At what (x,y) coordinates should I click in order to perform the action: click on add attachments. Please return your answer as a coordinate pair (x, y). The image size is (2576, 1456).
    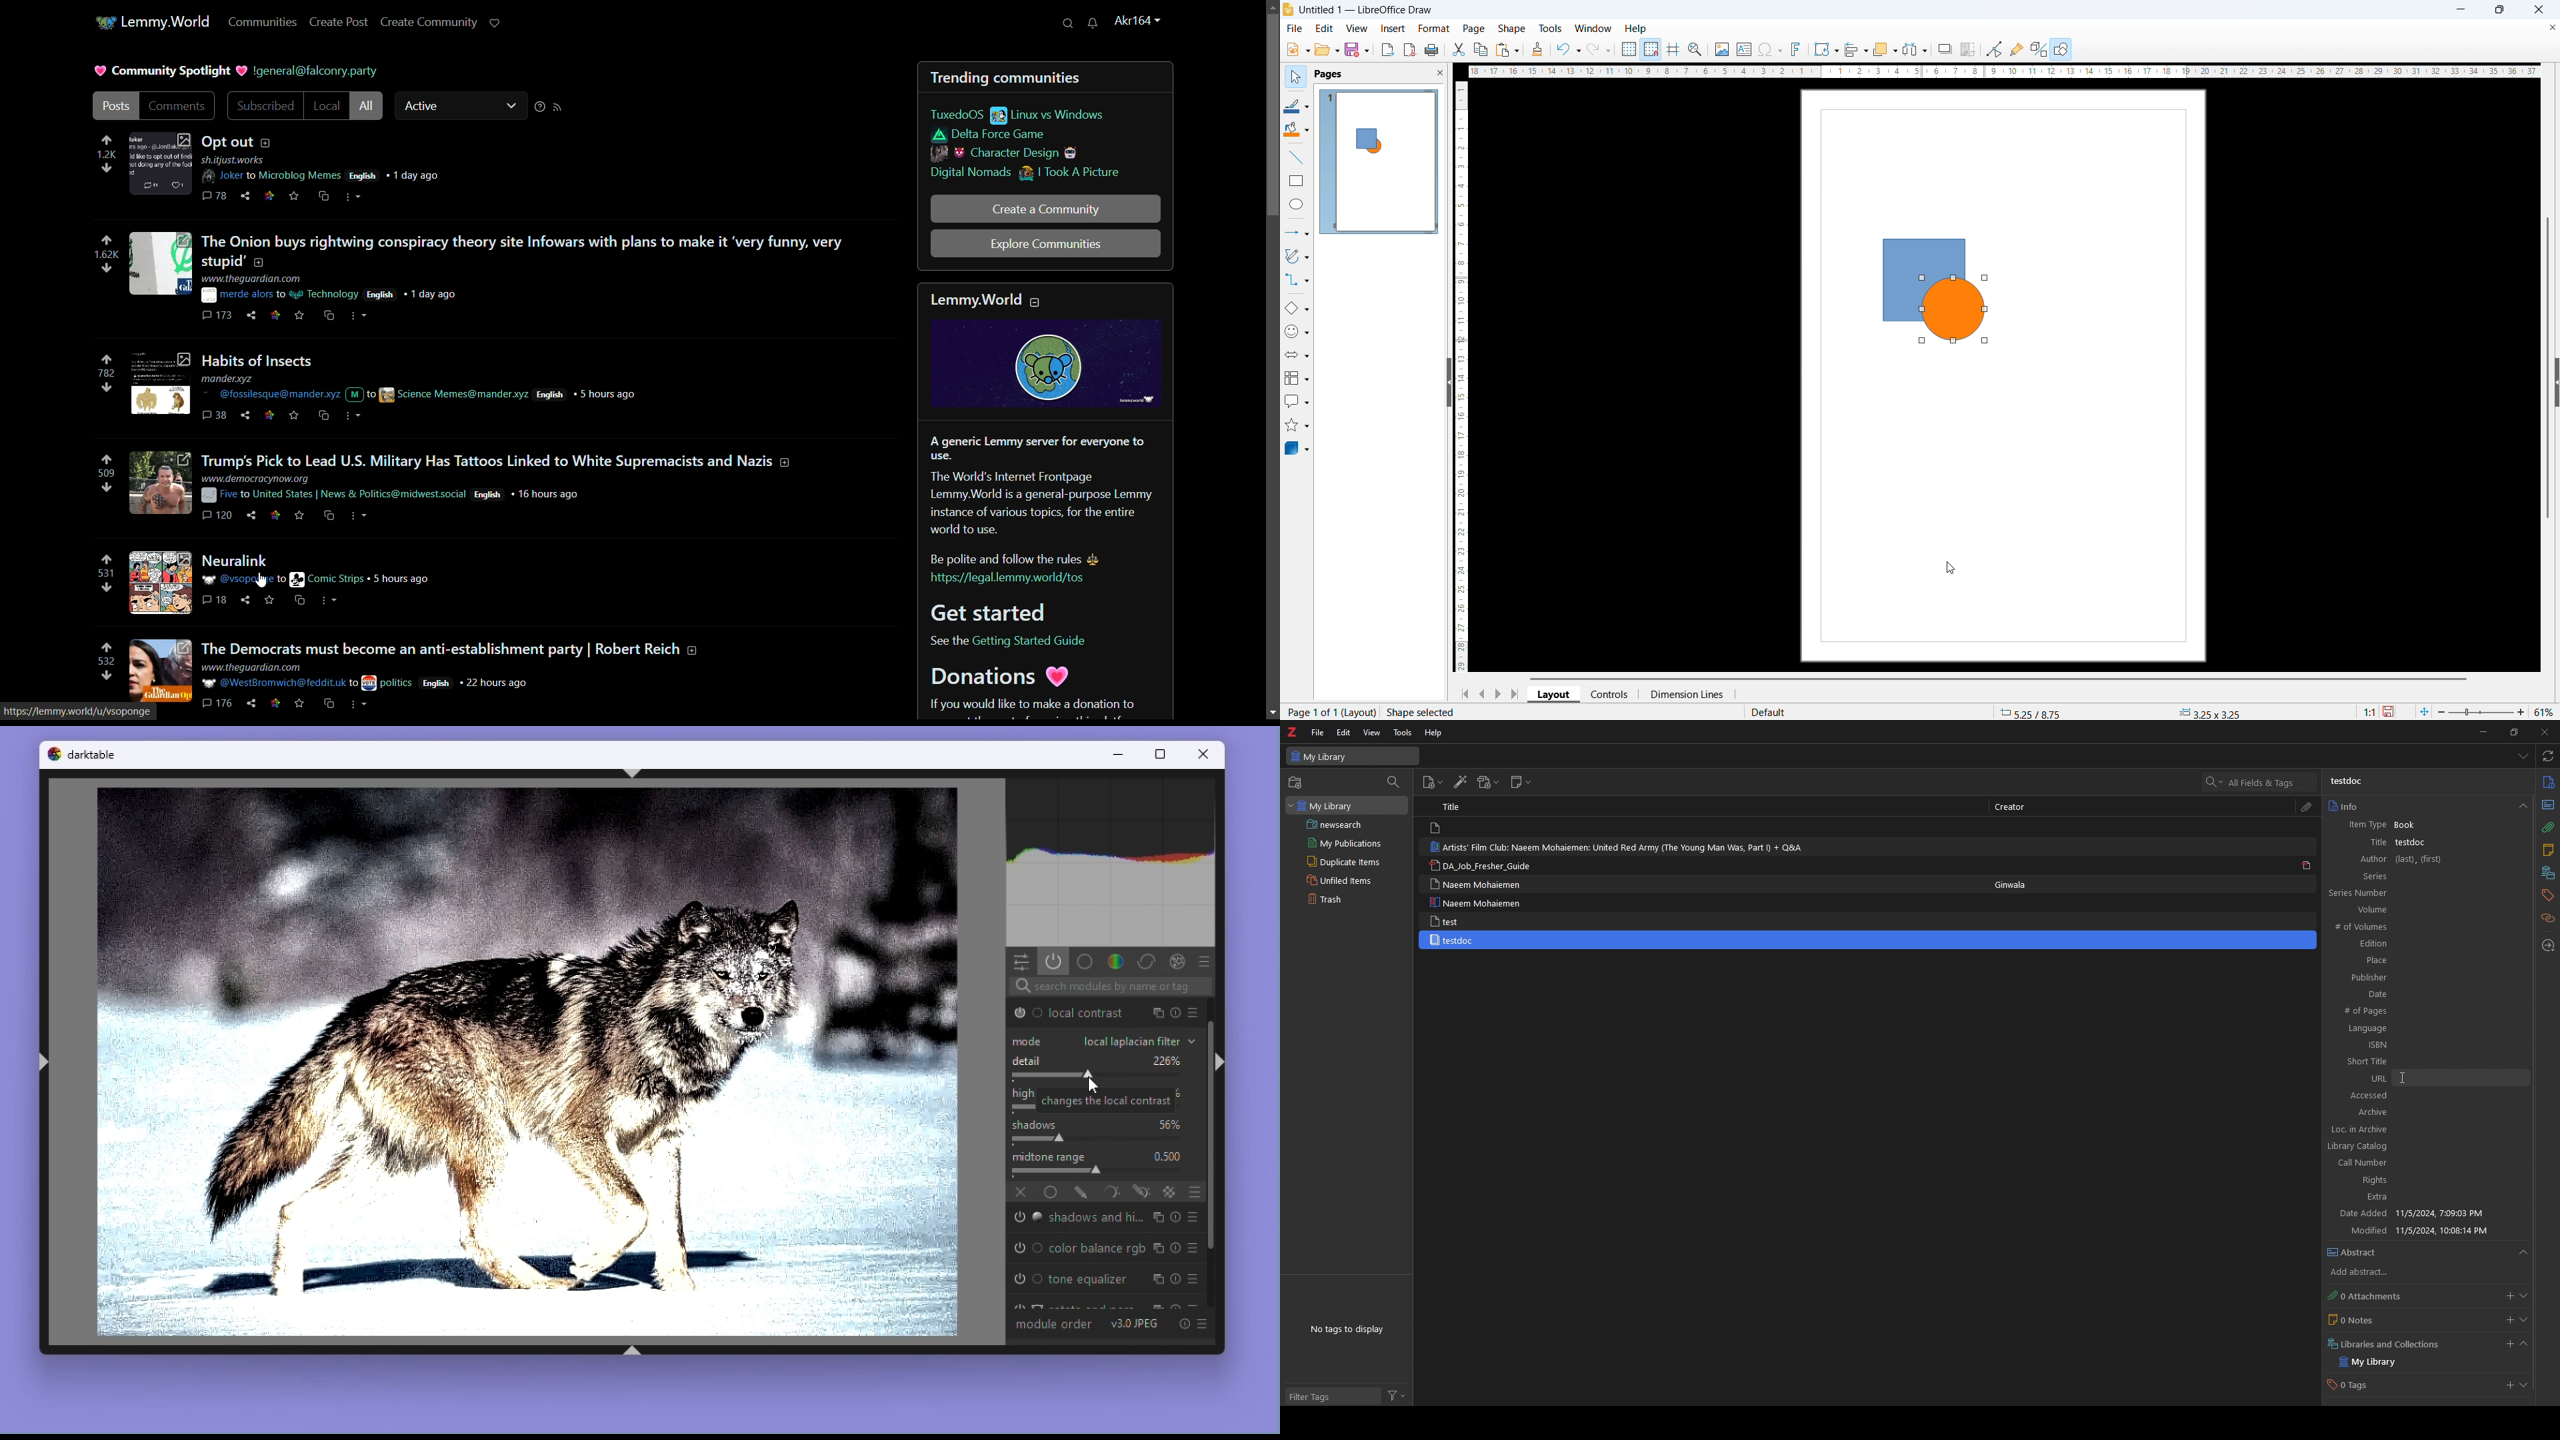
    Looking at the image, I should click on (2507, 1296).